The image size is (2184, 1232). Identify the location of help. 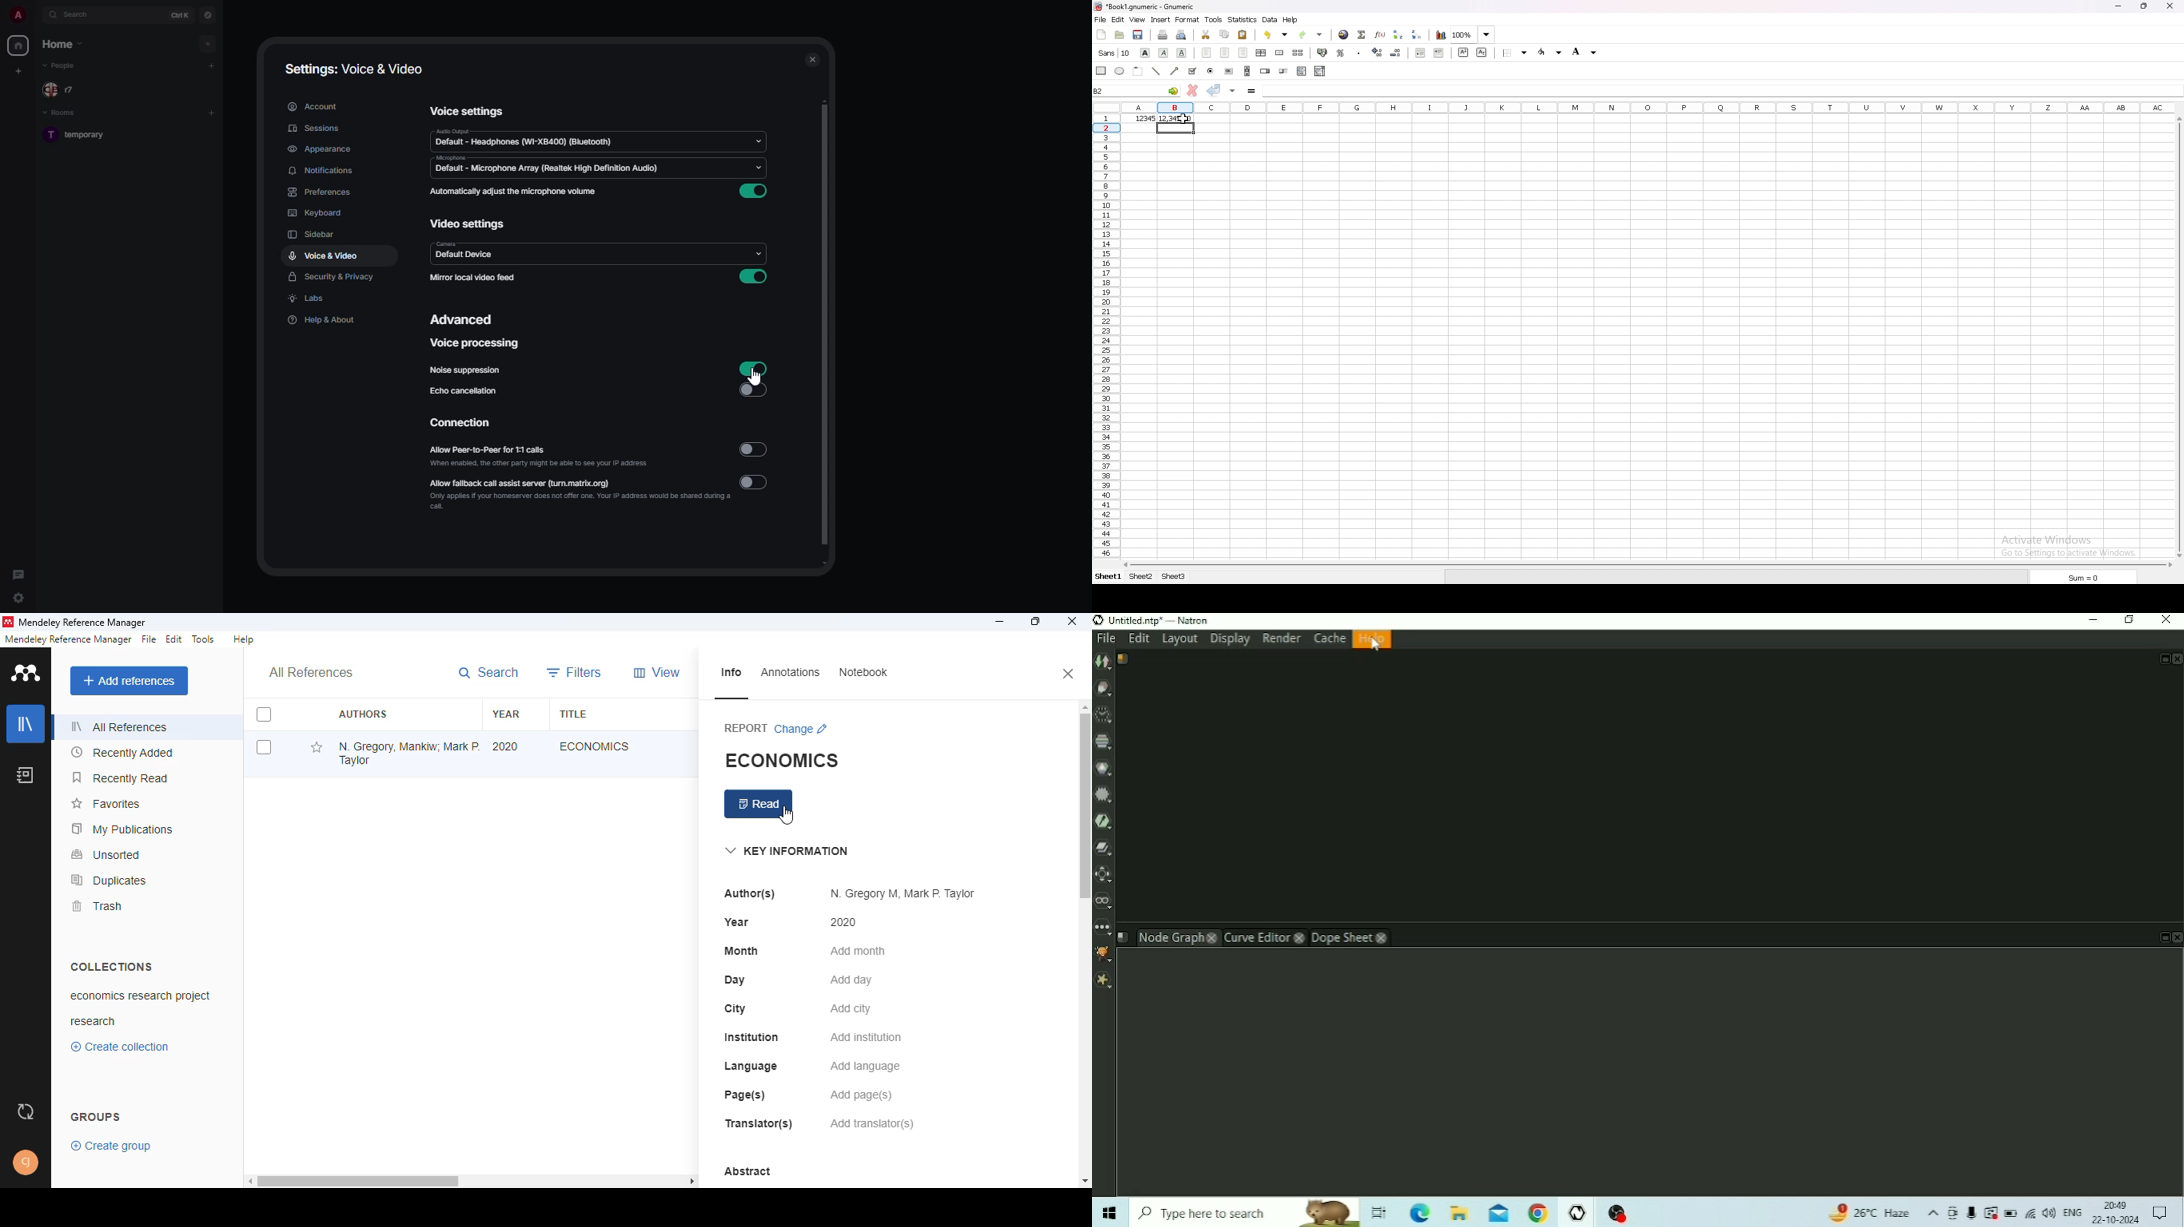
(1291, 20).